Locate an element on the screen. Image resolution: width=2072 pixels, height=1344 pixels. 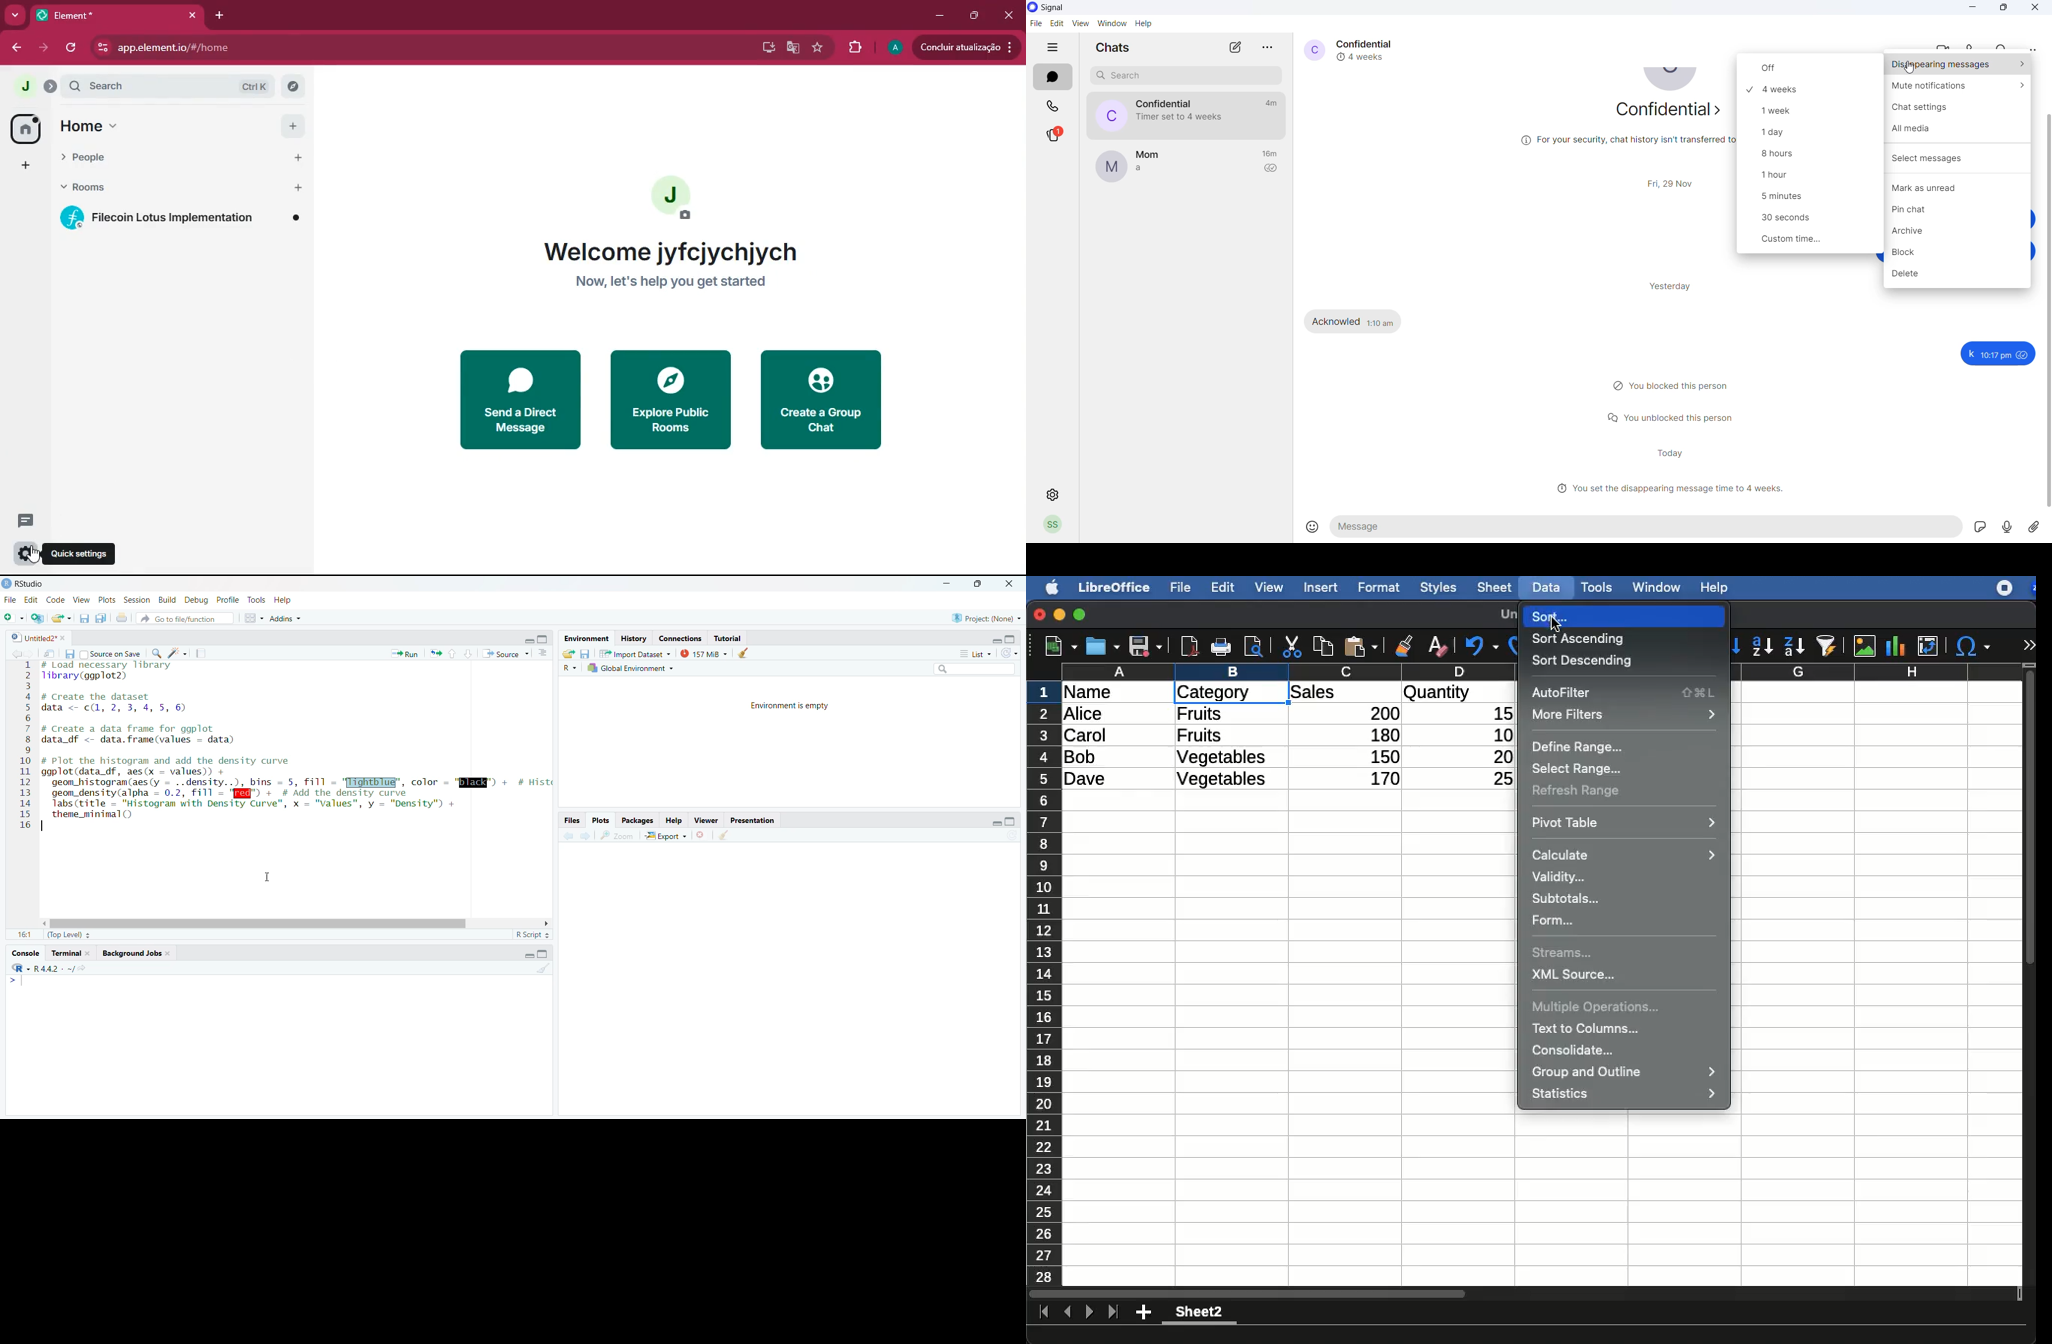
sheet is located at coordinates (1496, 587).